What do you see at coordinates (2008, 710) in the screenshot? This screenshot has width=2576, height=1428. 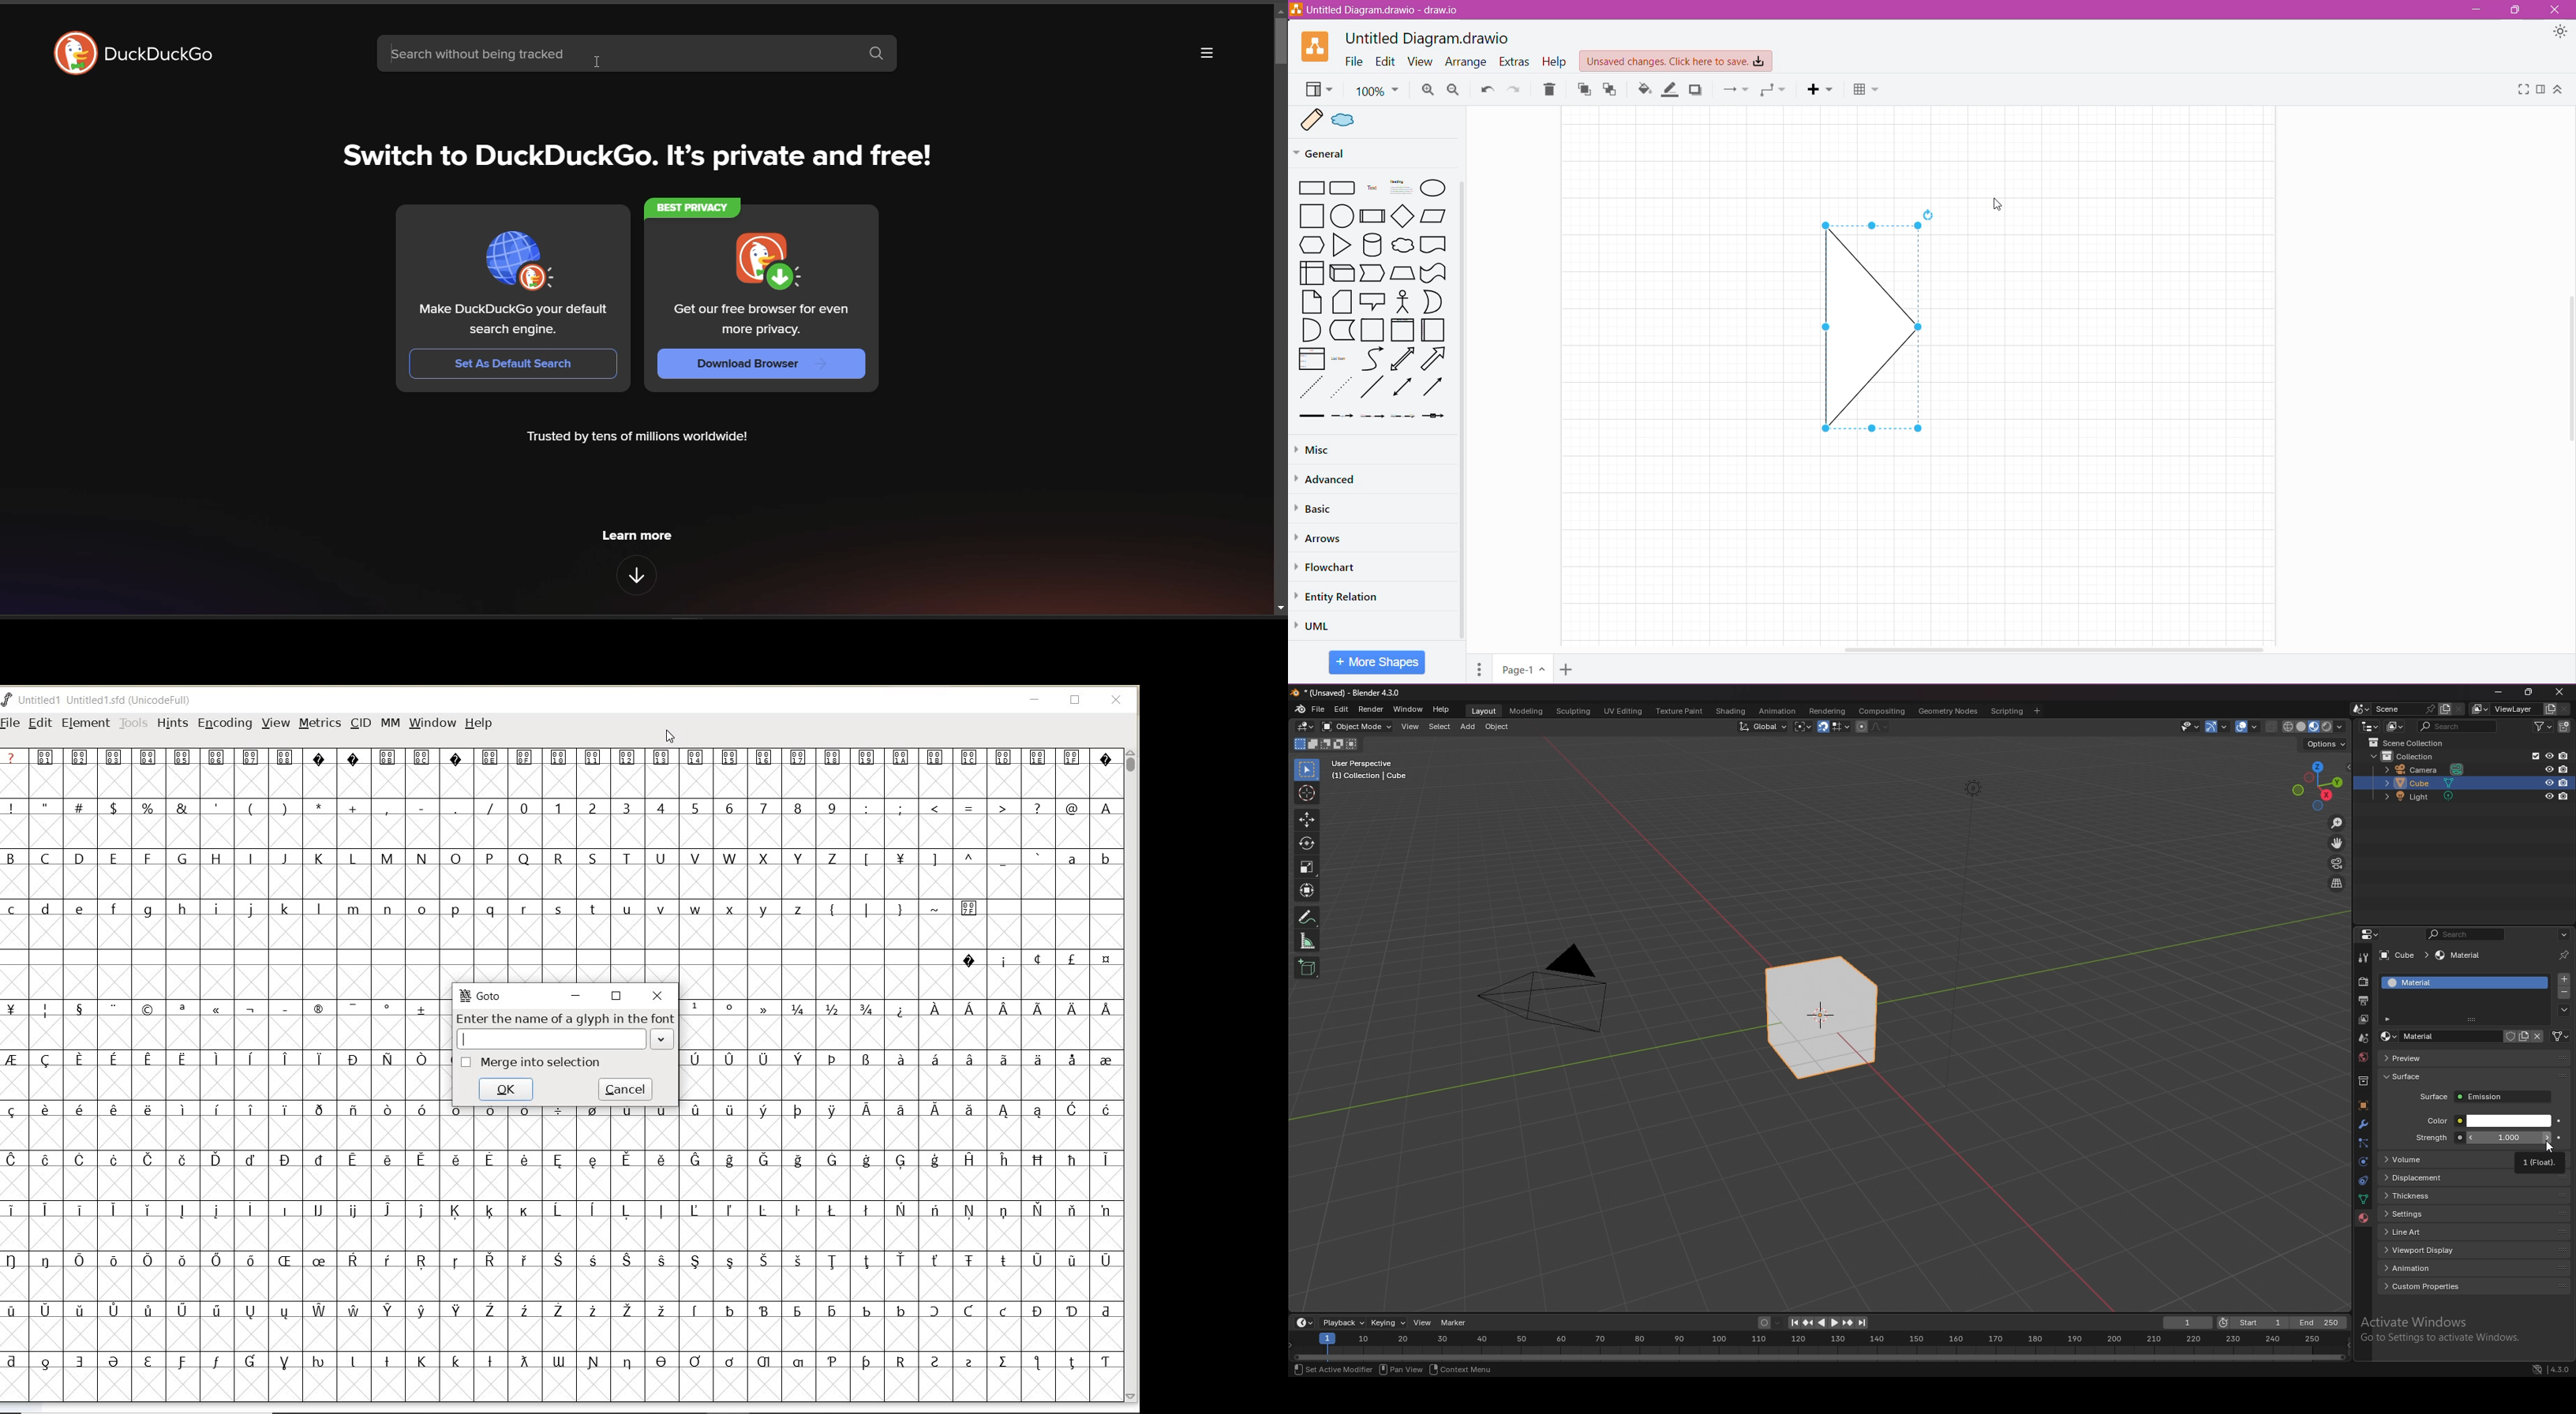 I see `scripting` at bounding box center [2008, 710].